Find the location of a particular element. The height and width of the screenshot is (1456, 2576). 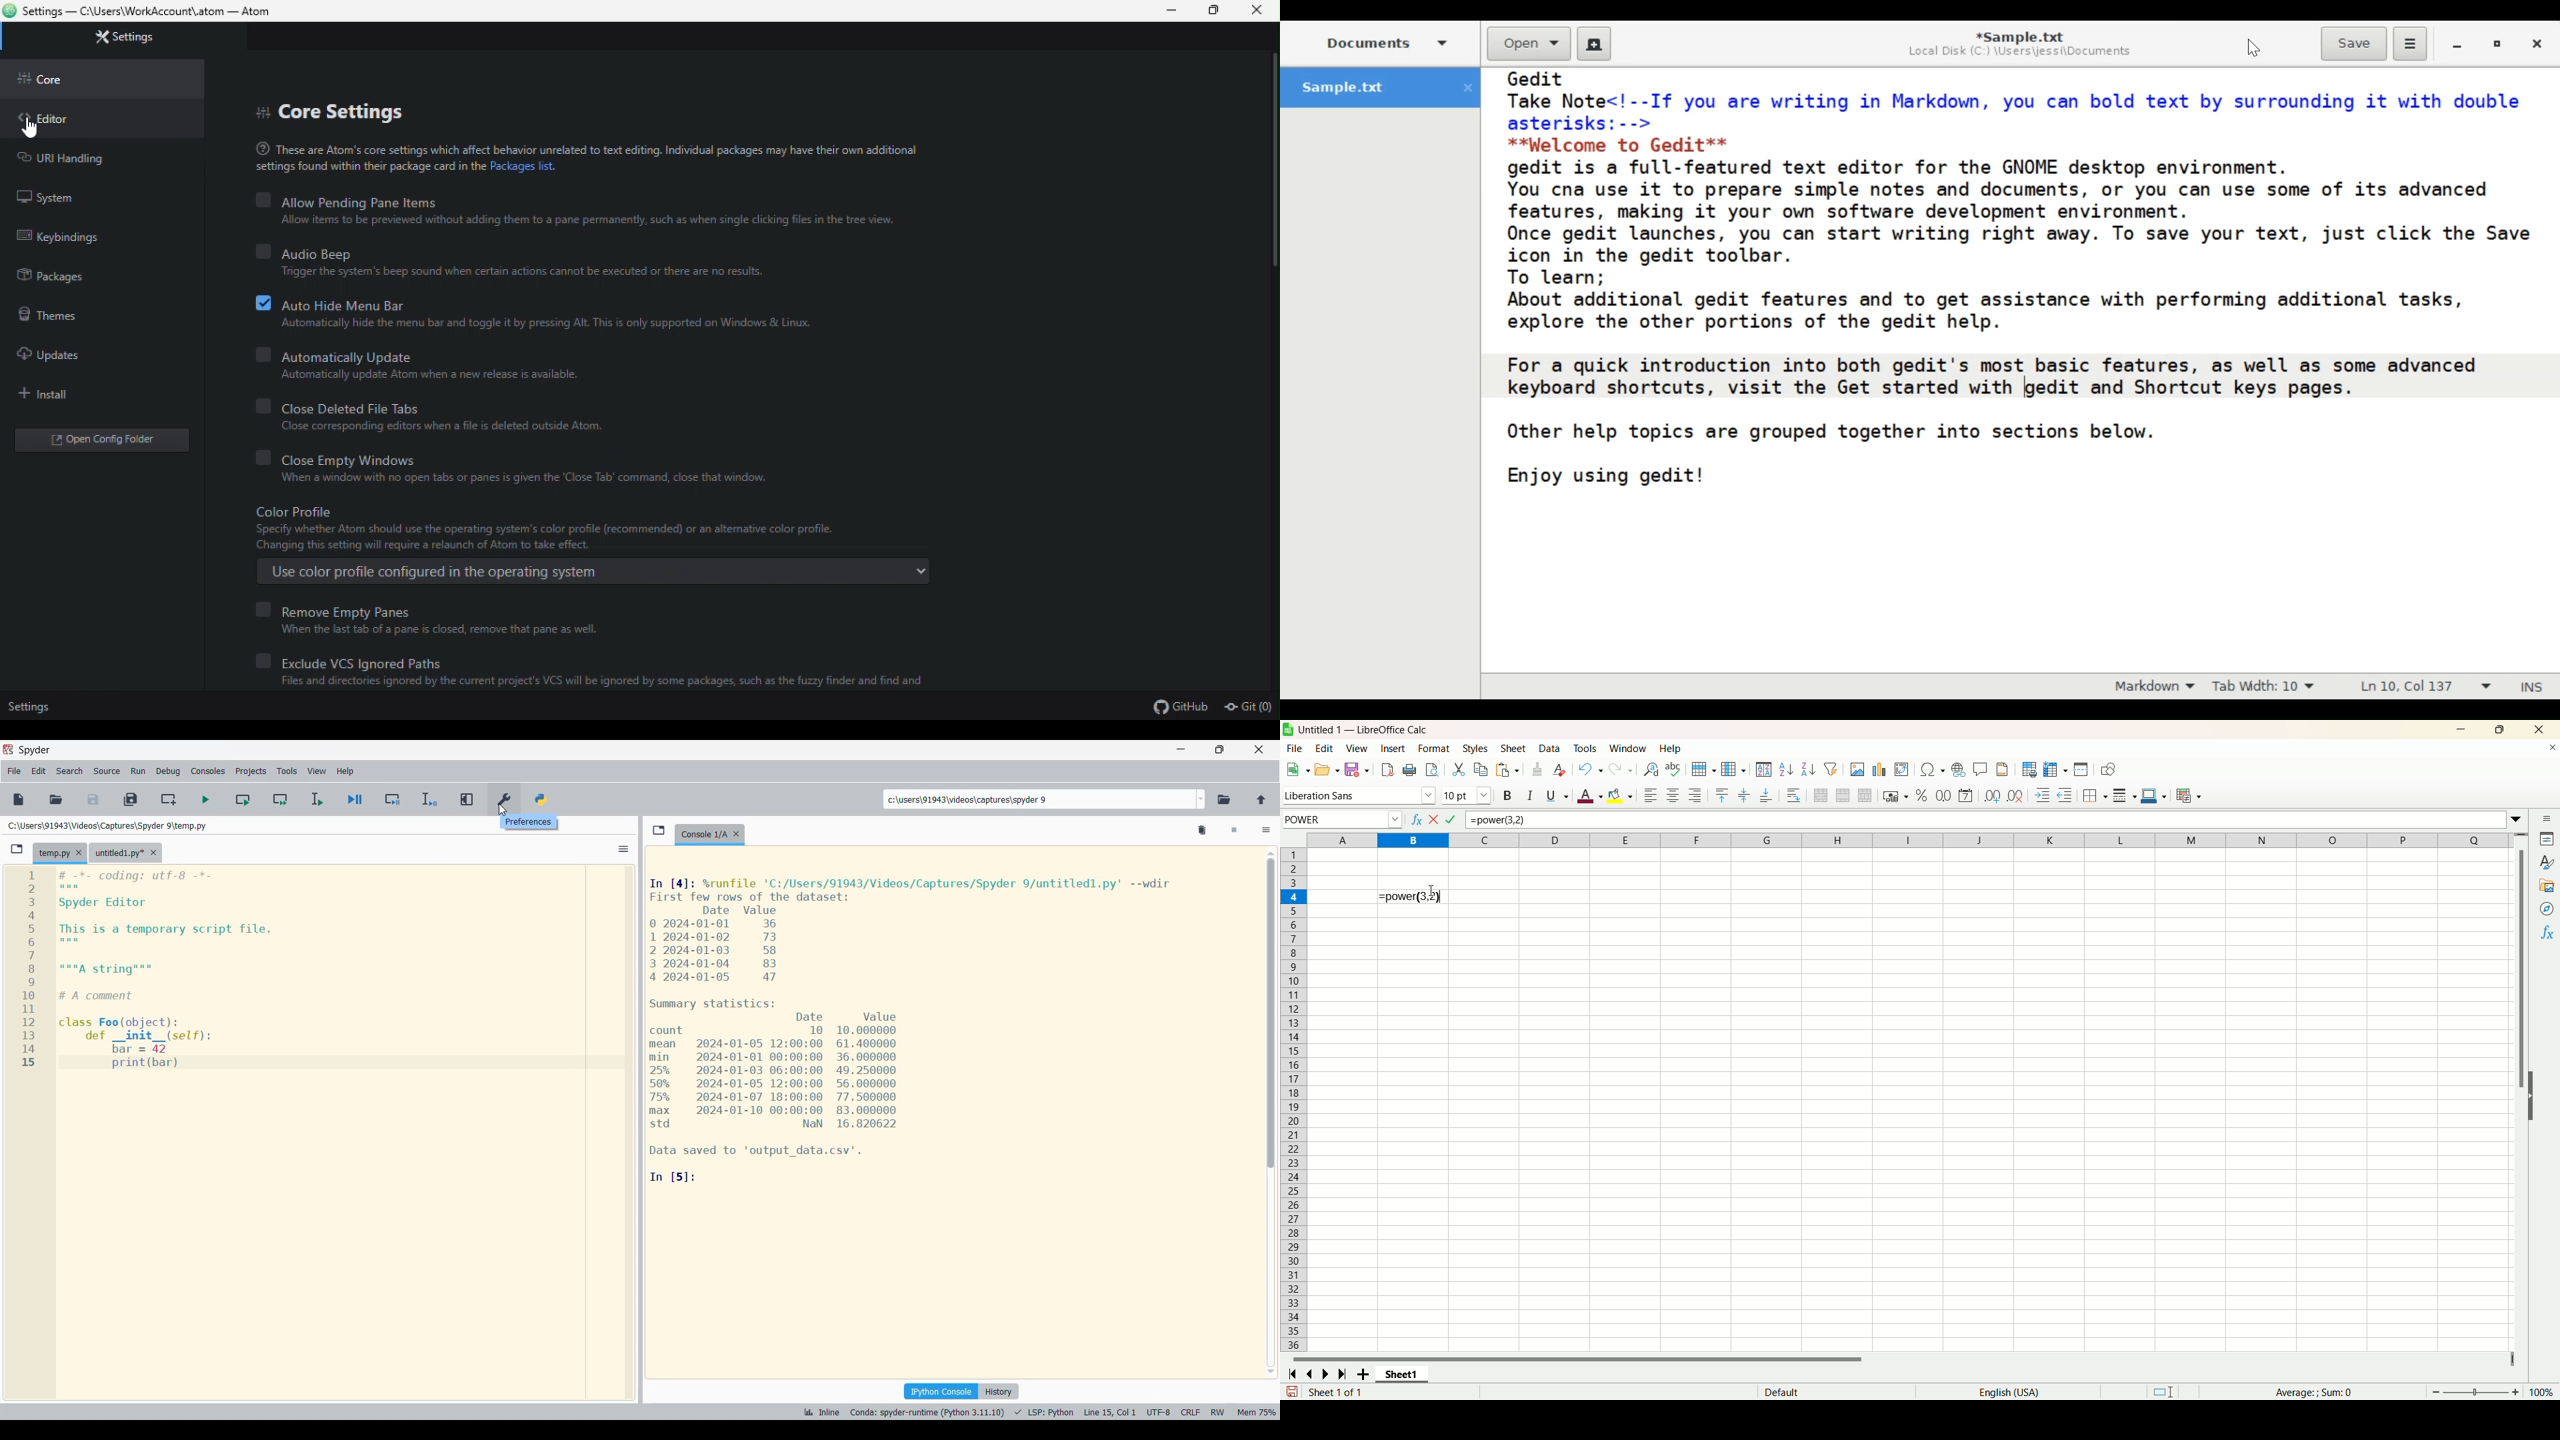

autofilter is located at coordinates (1834, 769).